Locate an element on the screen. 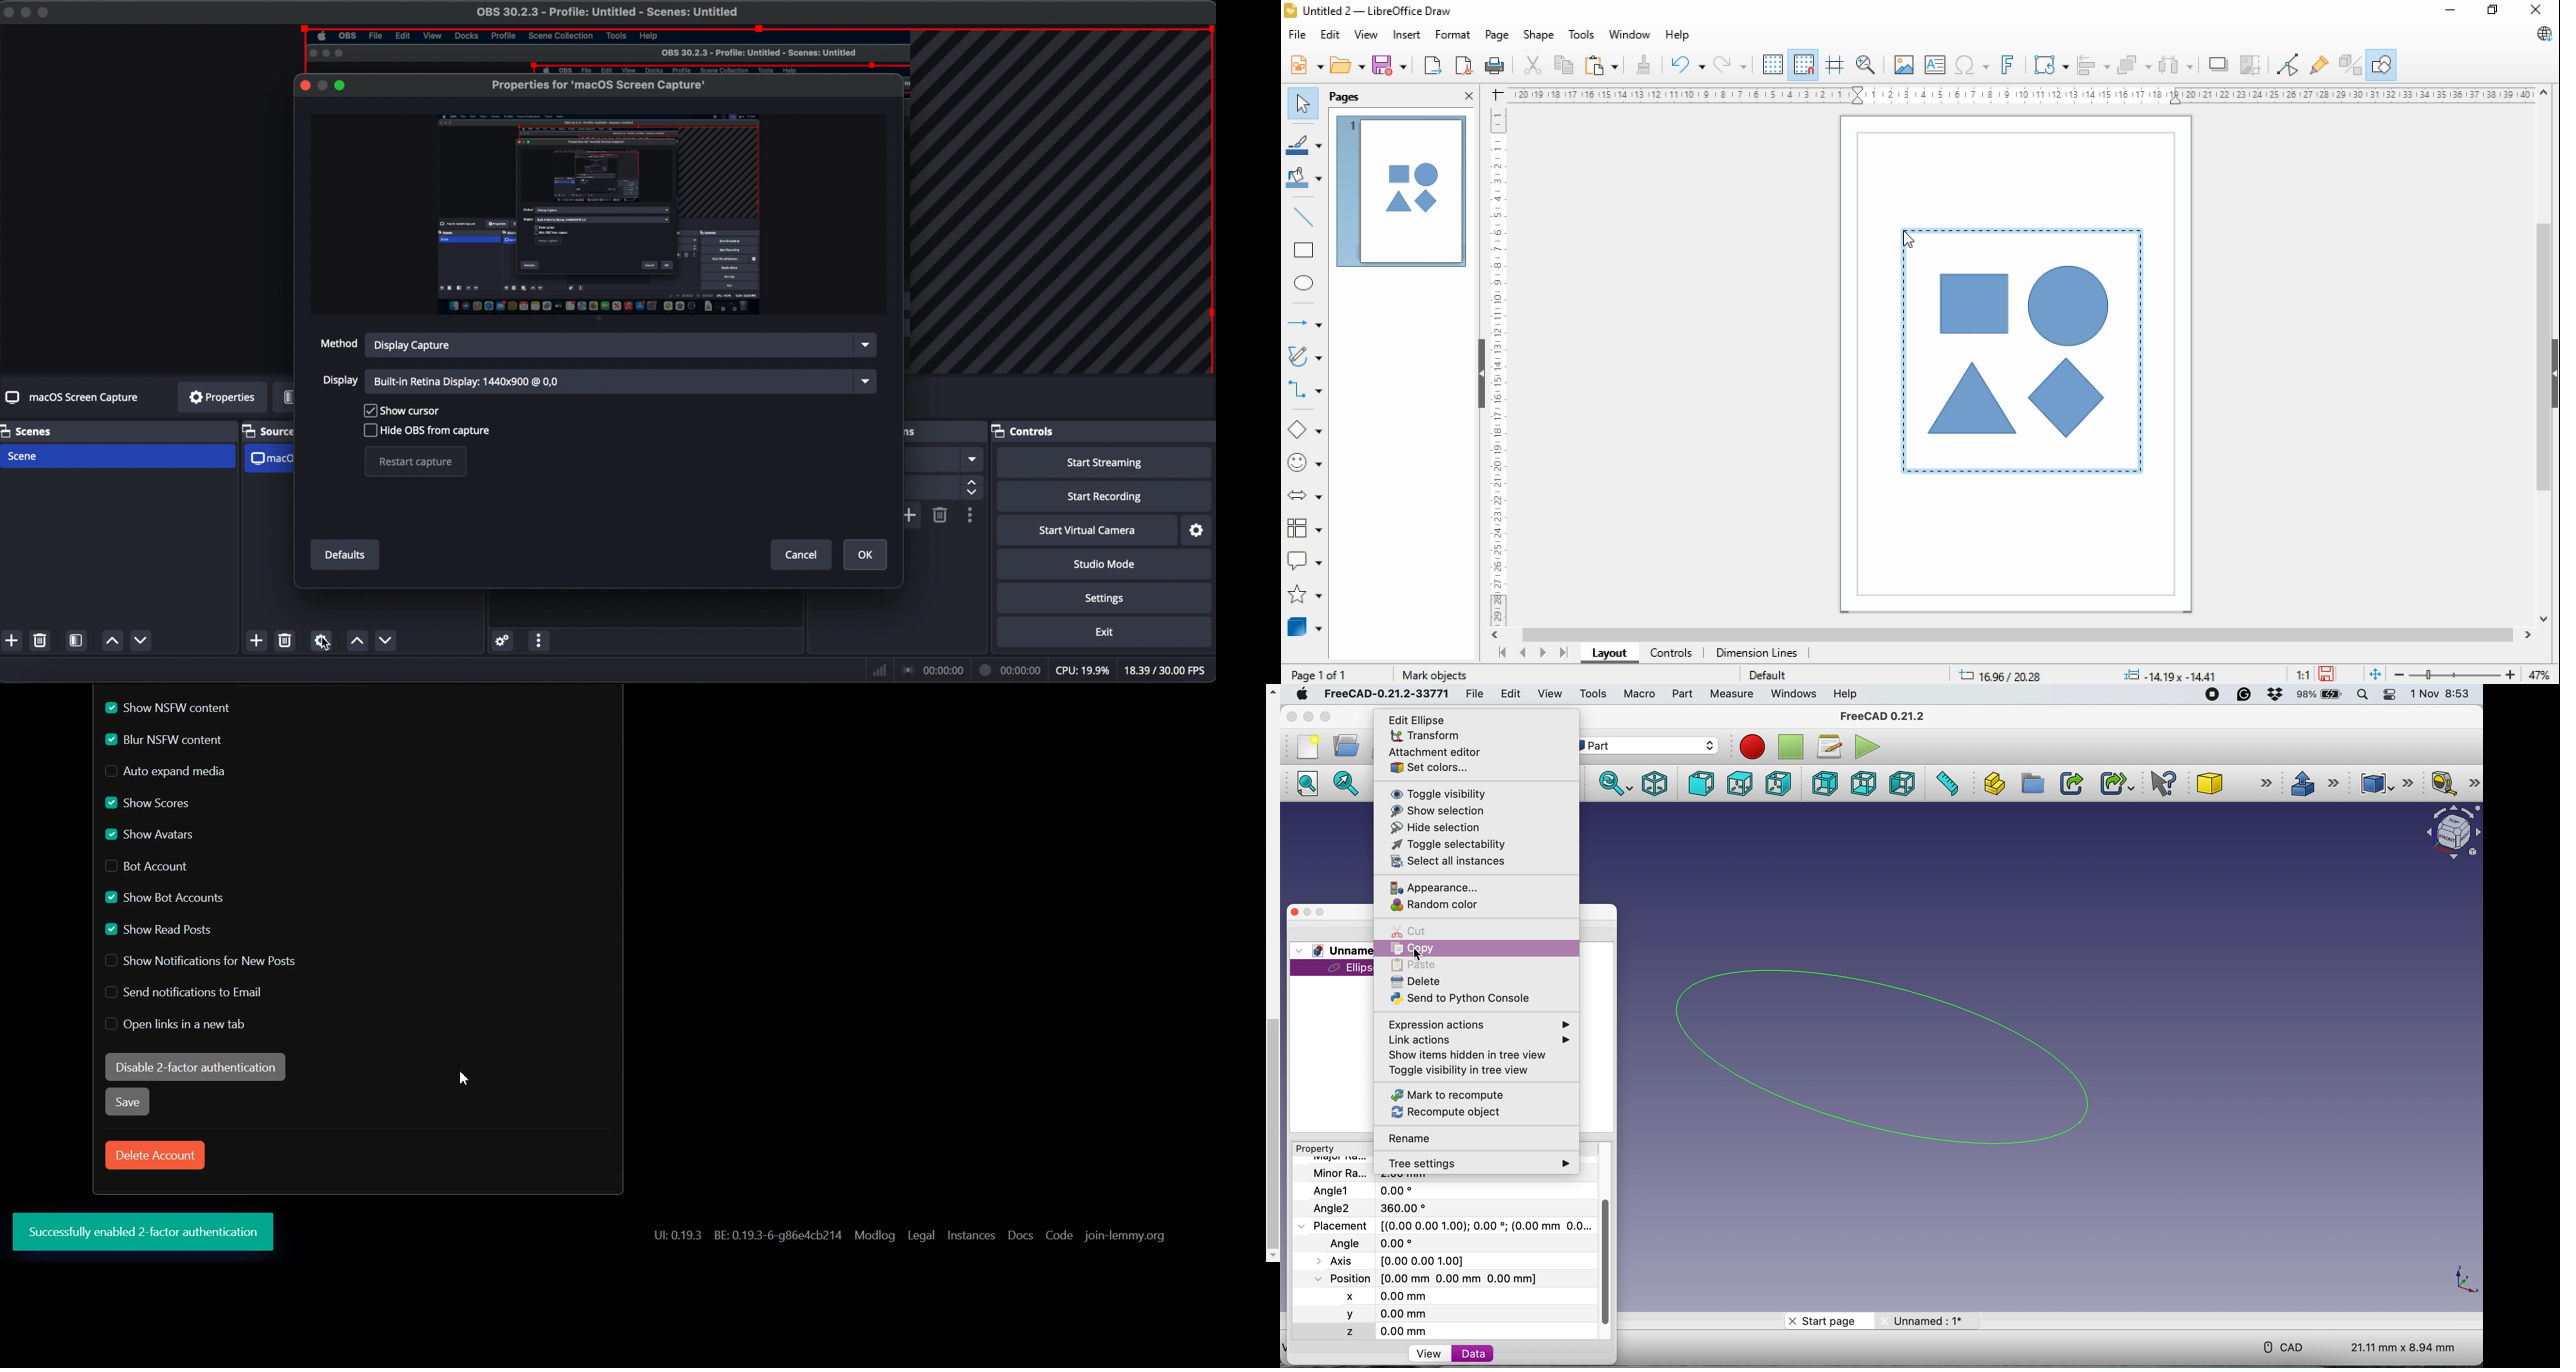  previous page is located at coordinates (1523, 652).